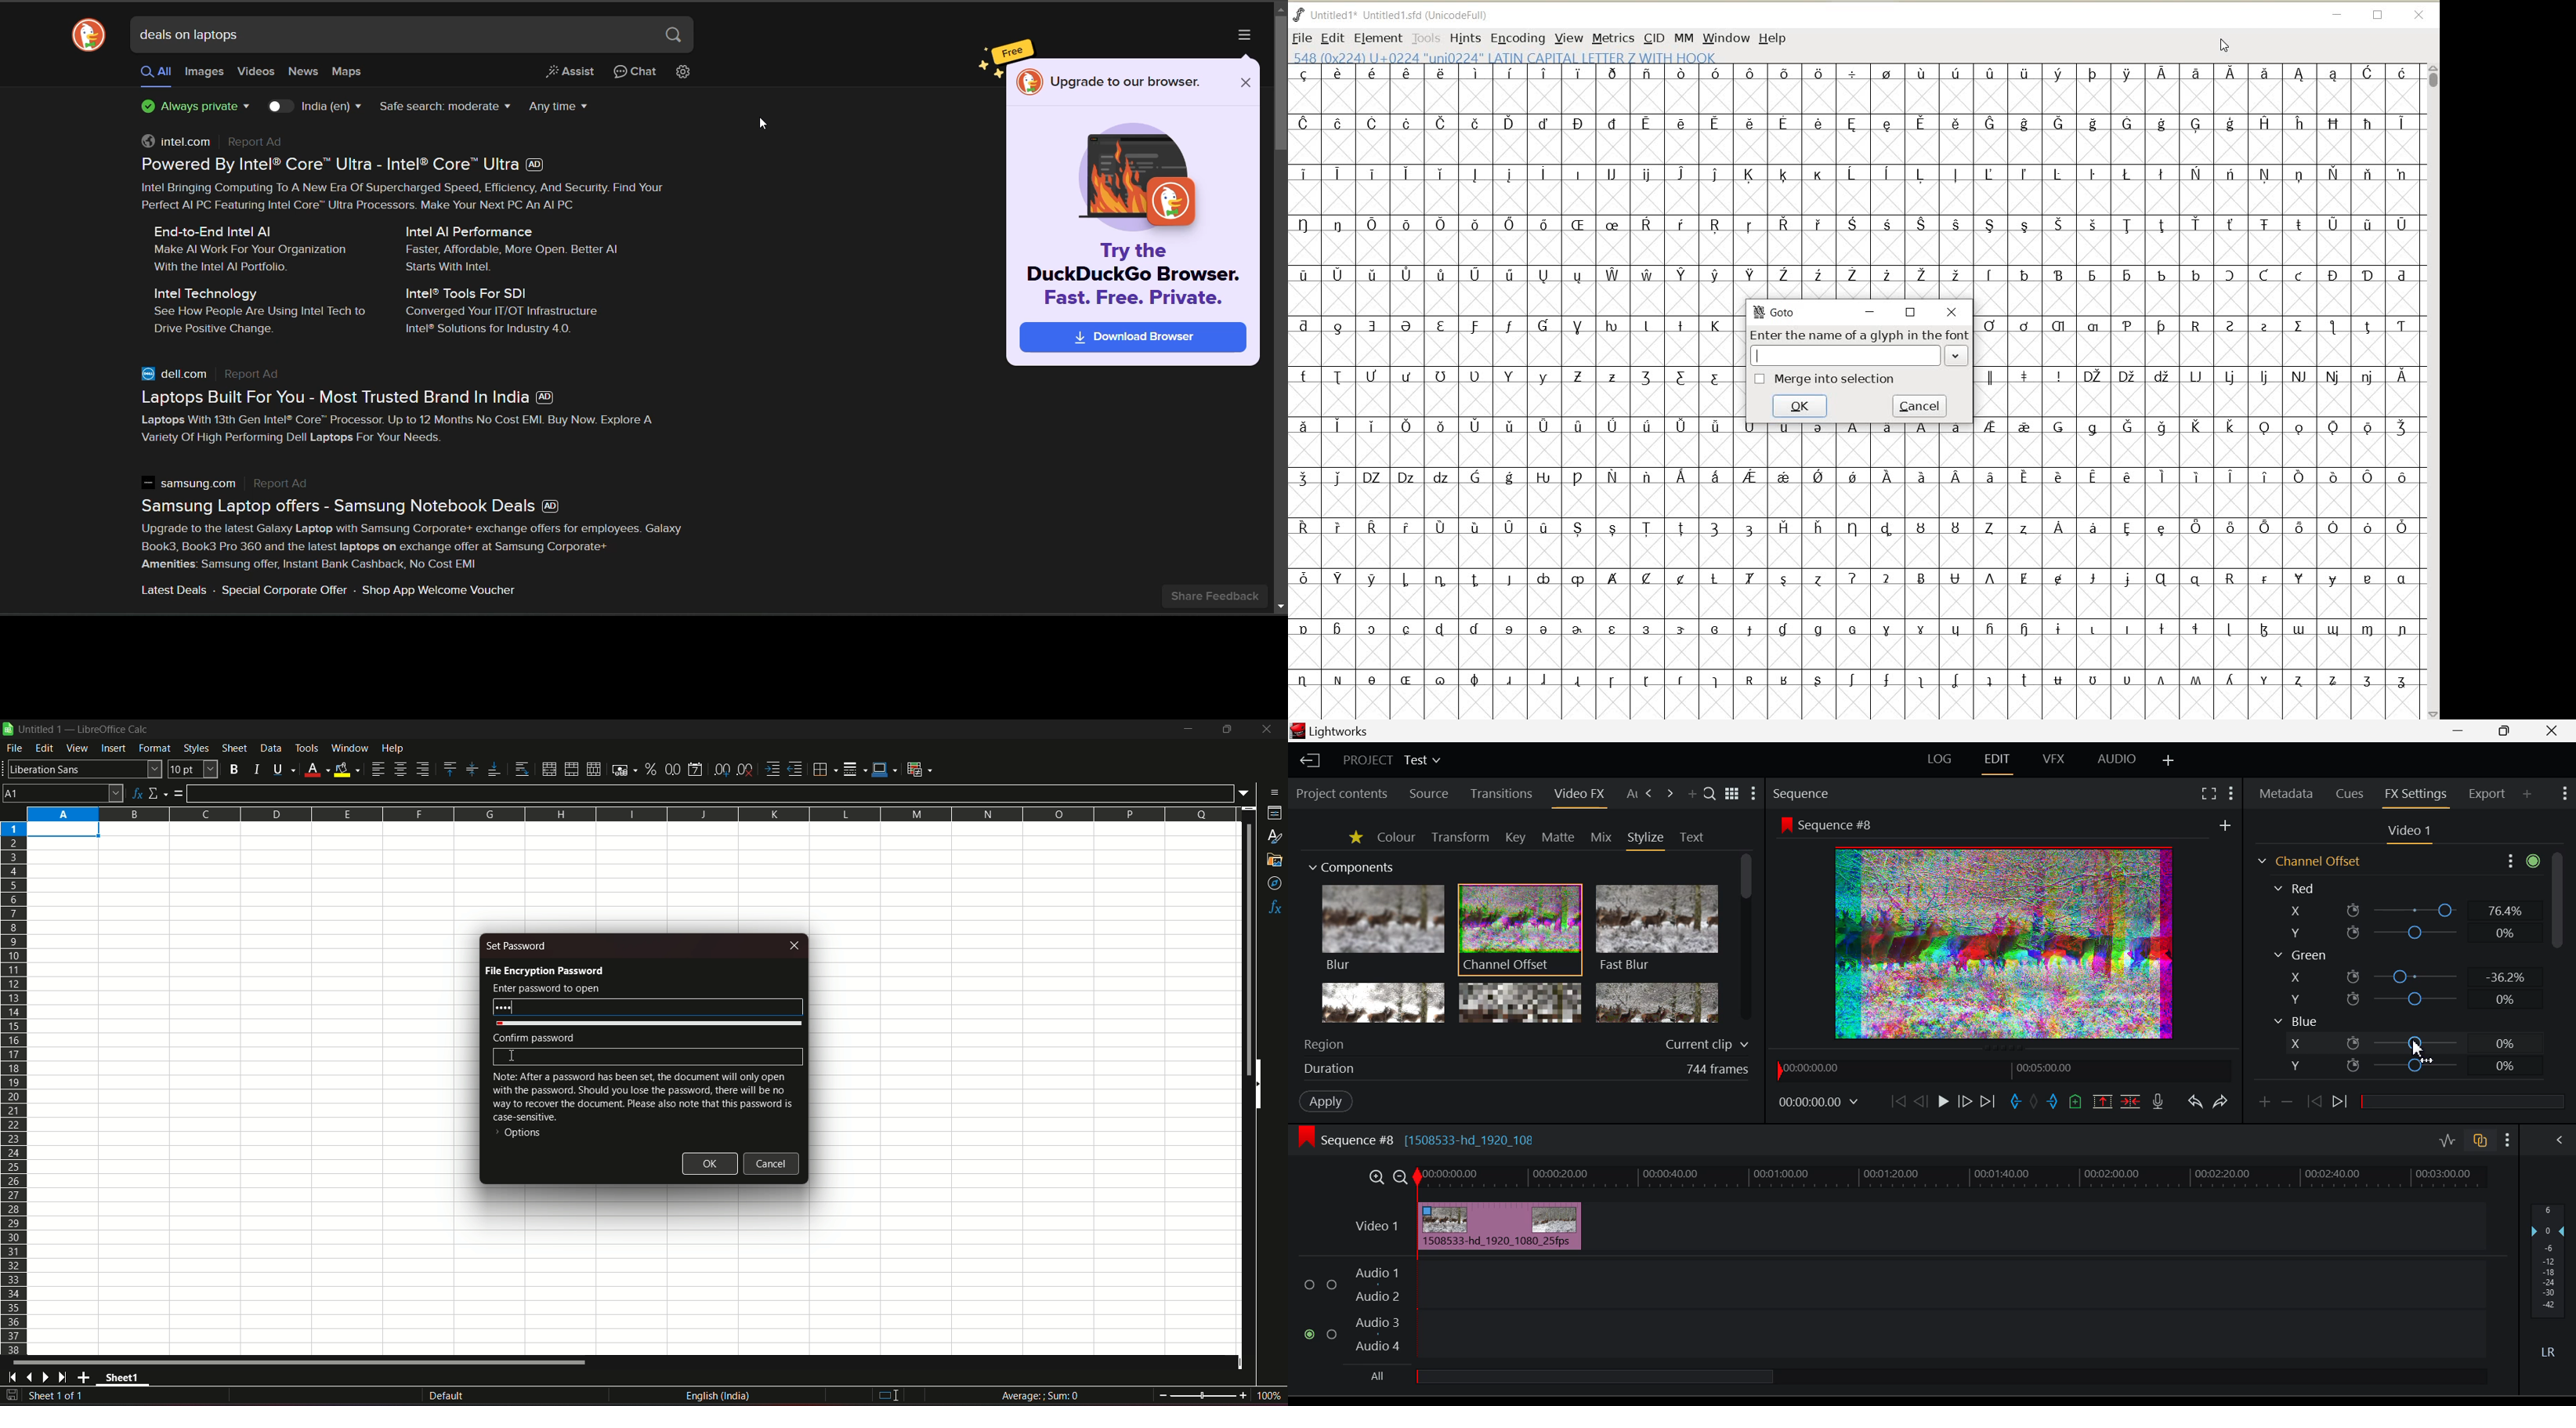 The height and width of the screenshot is (1428, 2576). Describe the element at coordinates (2404, 976) in the screenshot. I see `Green X` at that location.